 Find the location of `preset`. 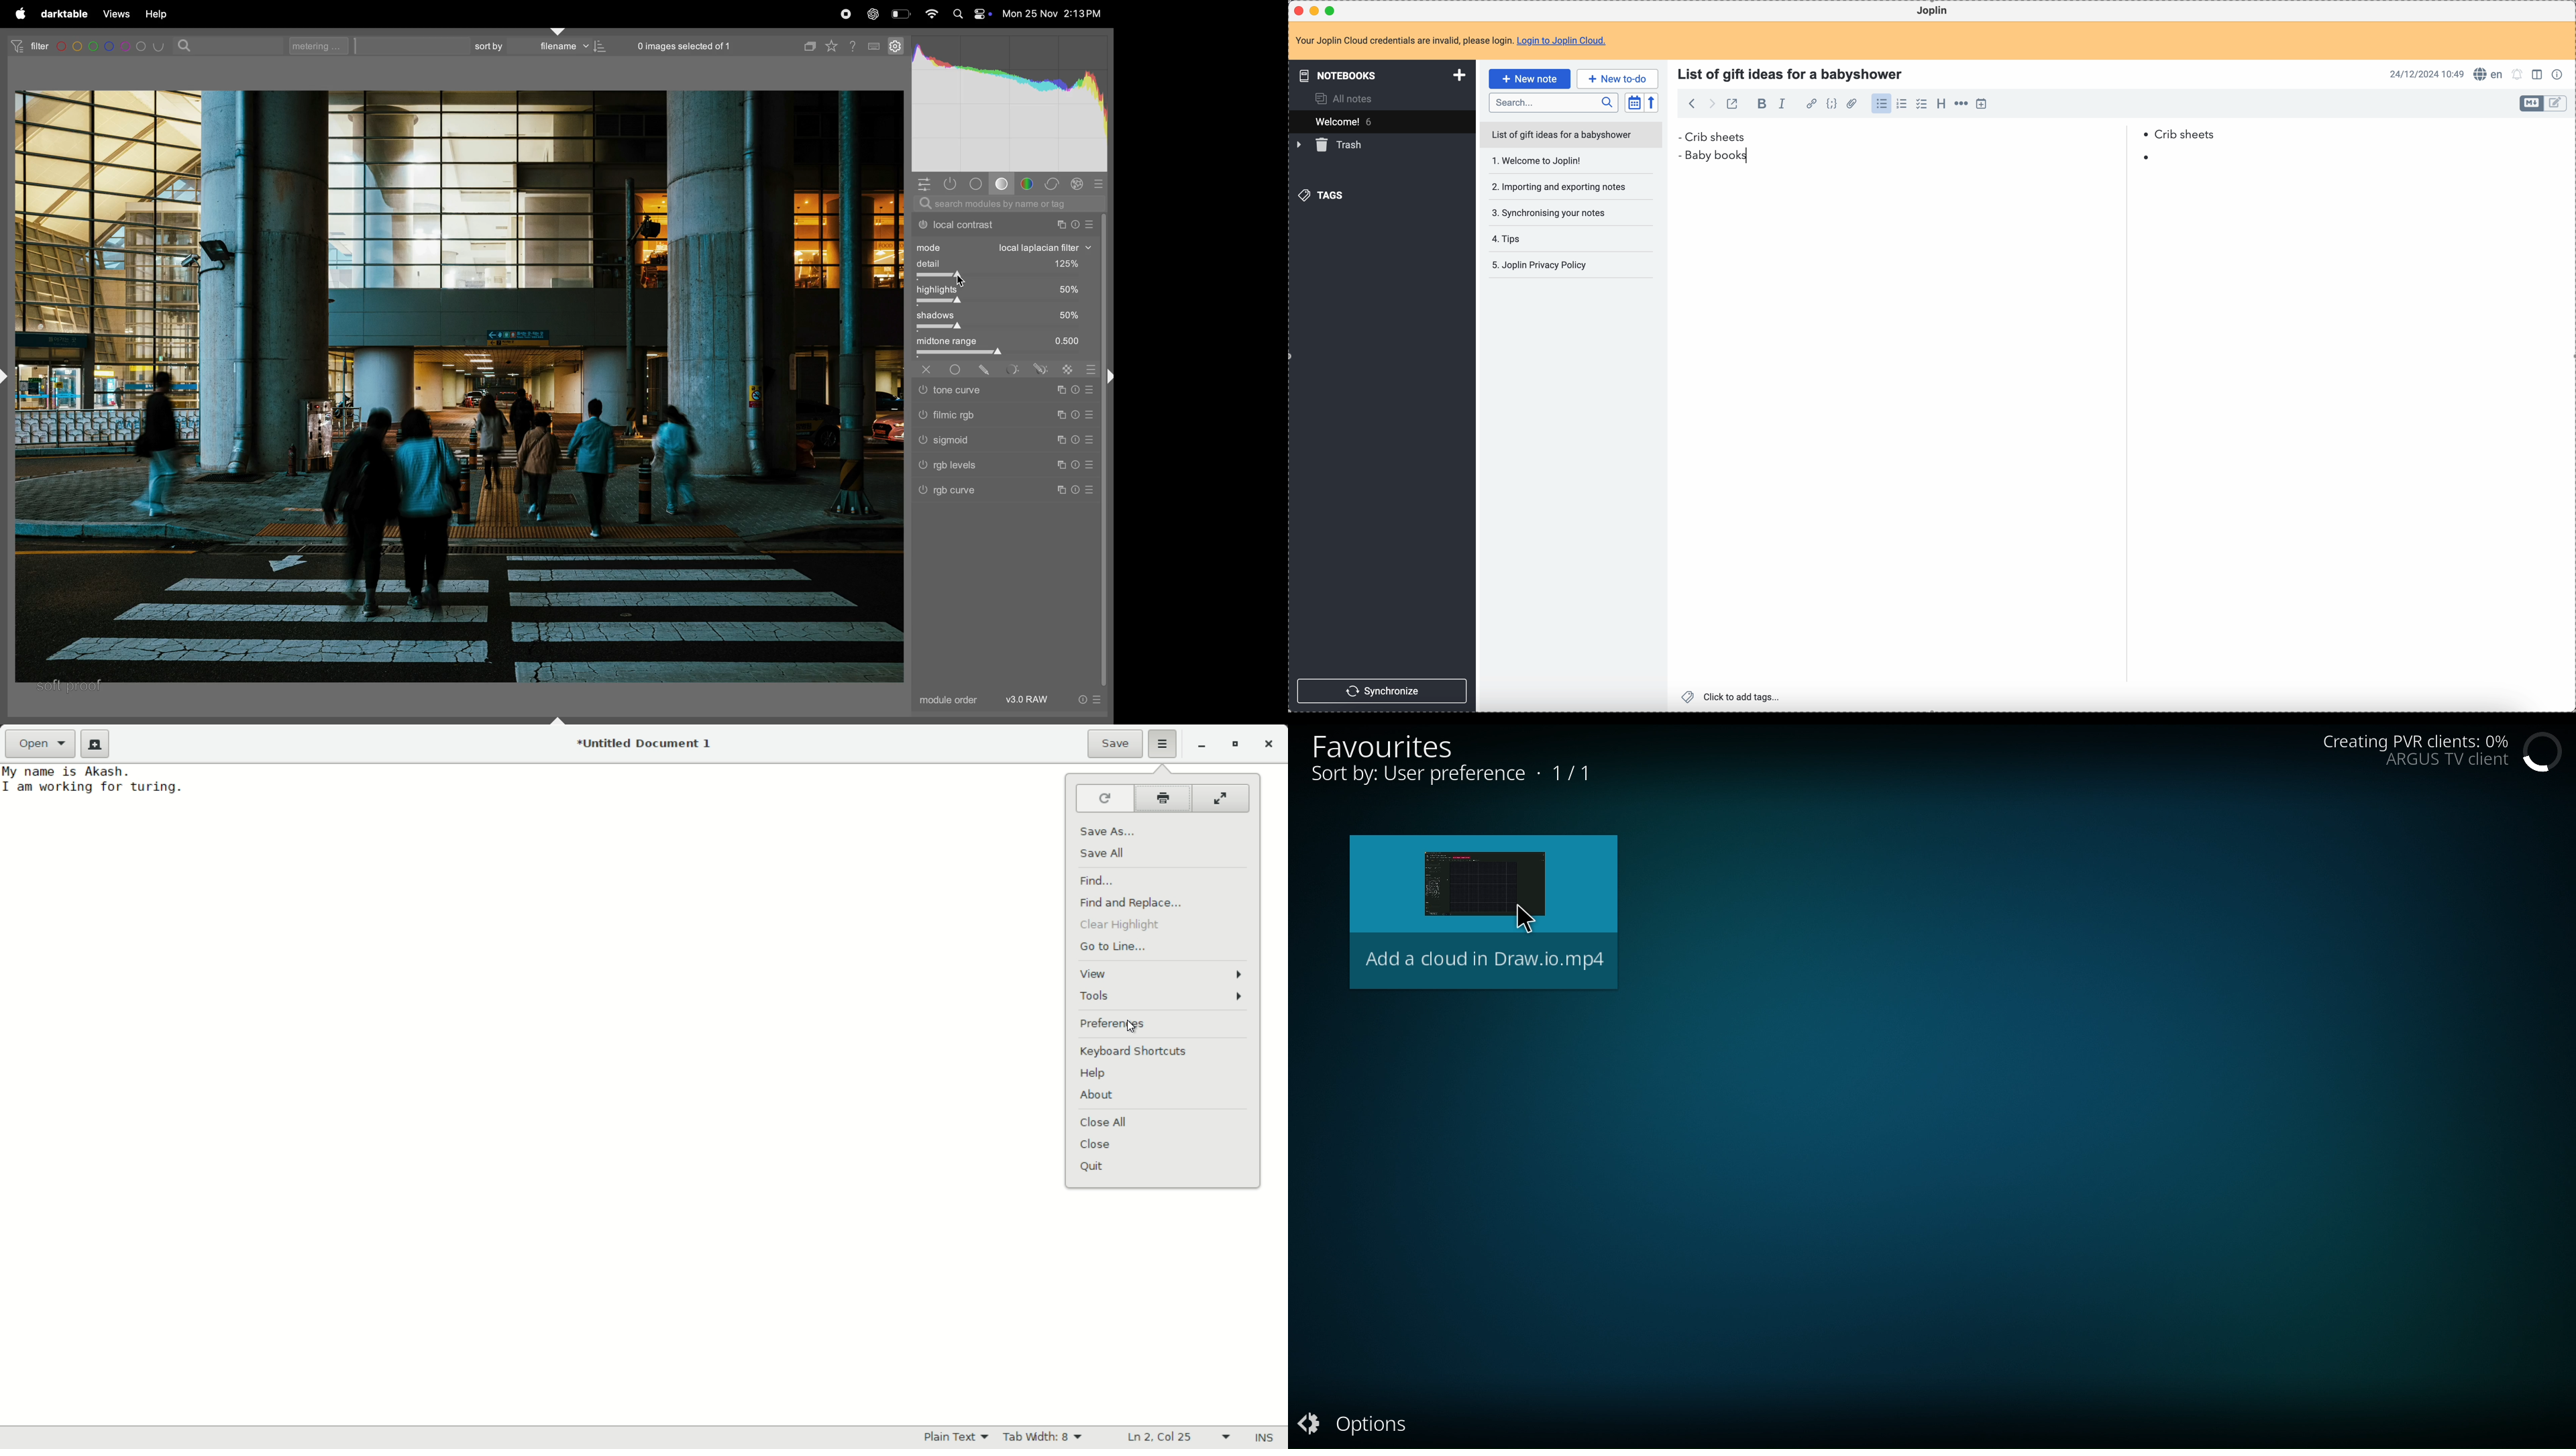

preset is located at coordinates (1097, 699).